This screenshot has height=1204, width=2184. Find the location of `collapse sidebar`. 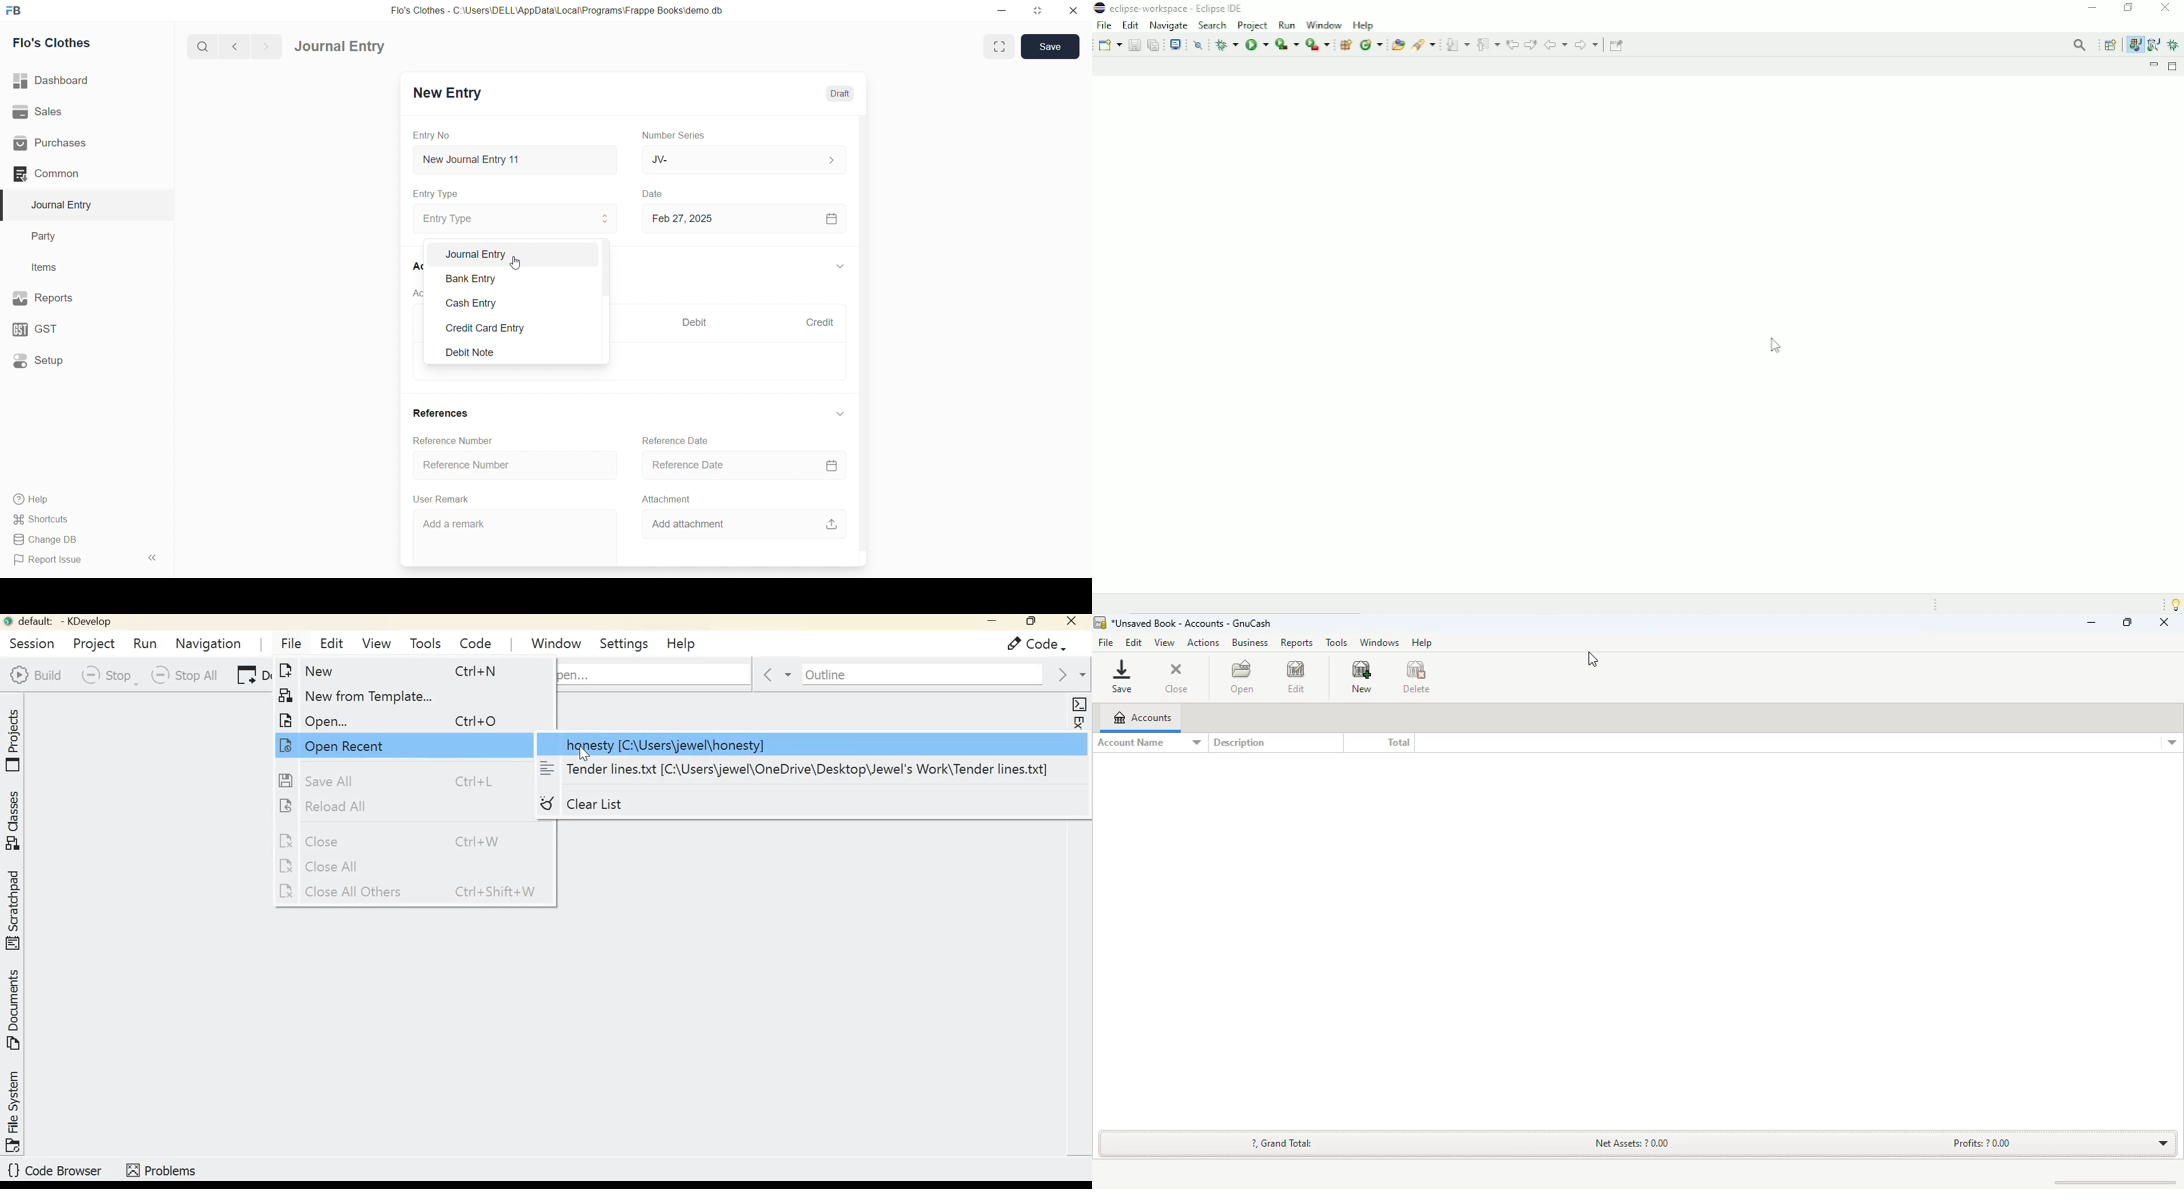

collapse sidebar is located at coordinates (154, 559).